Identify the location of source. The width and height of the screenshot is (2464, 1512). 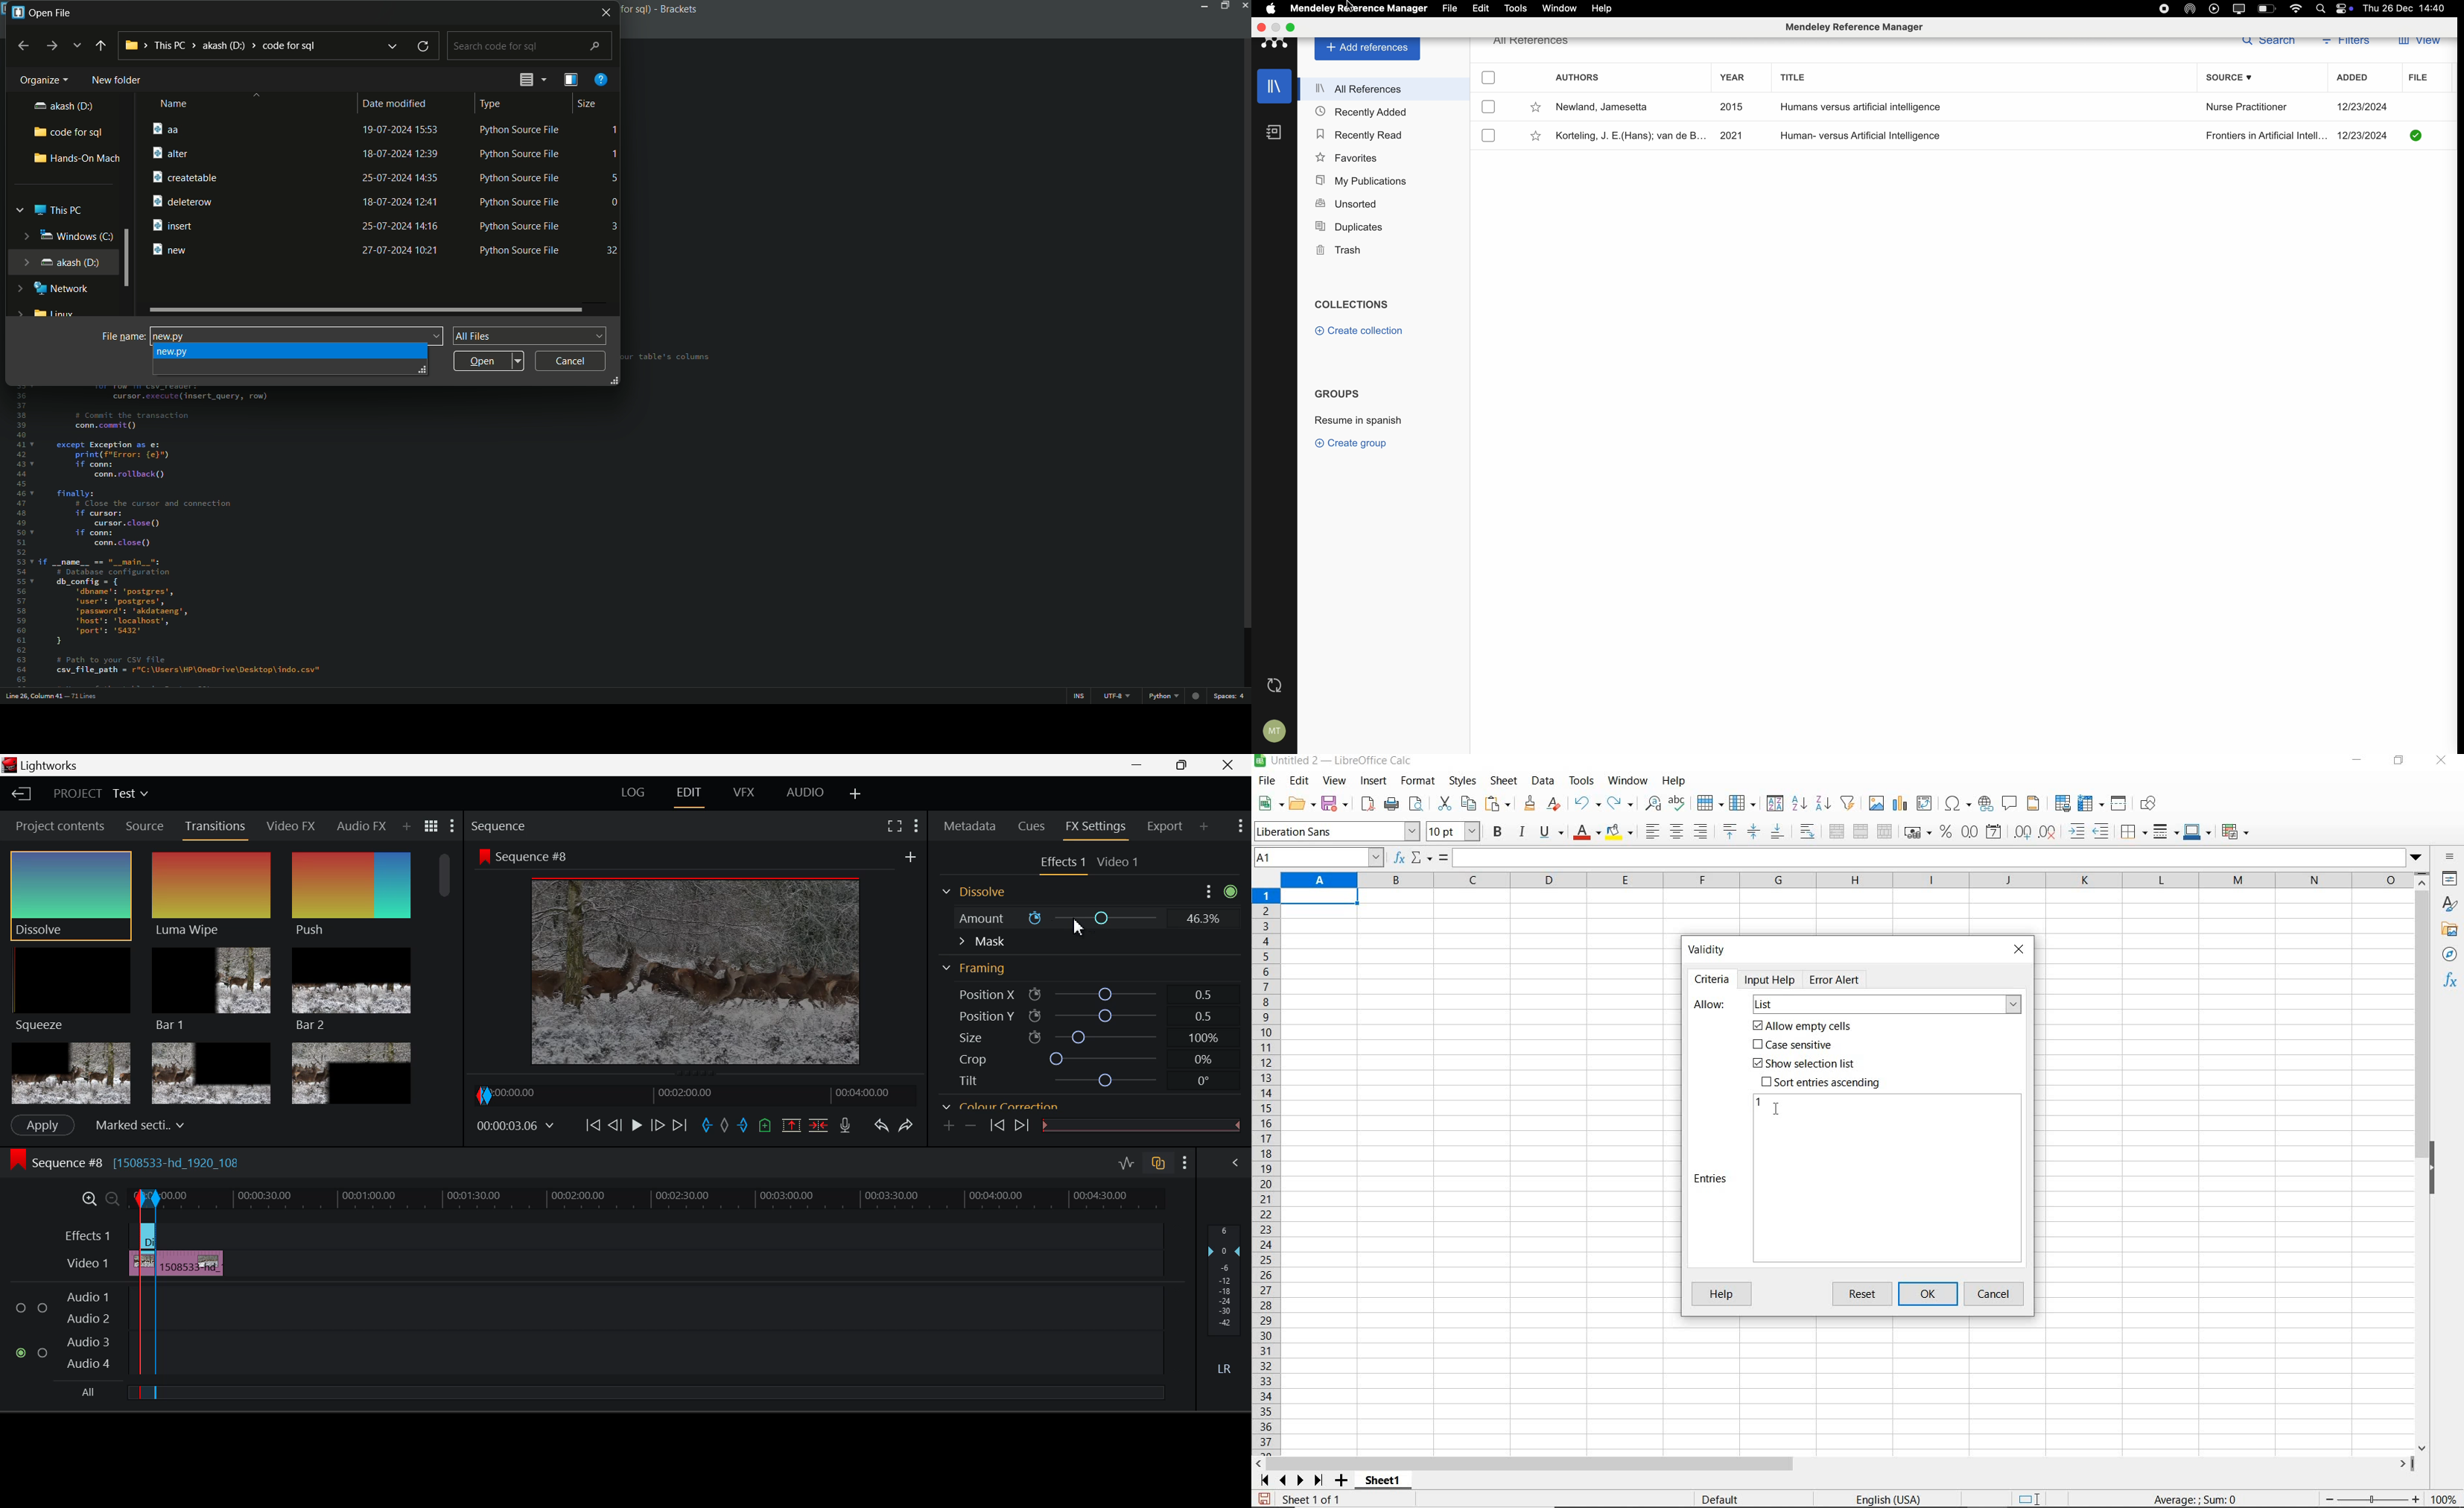
(2231, 78).